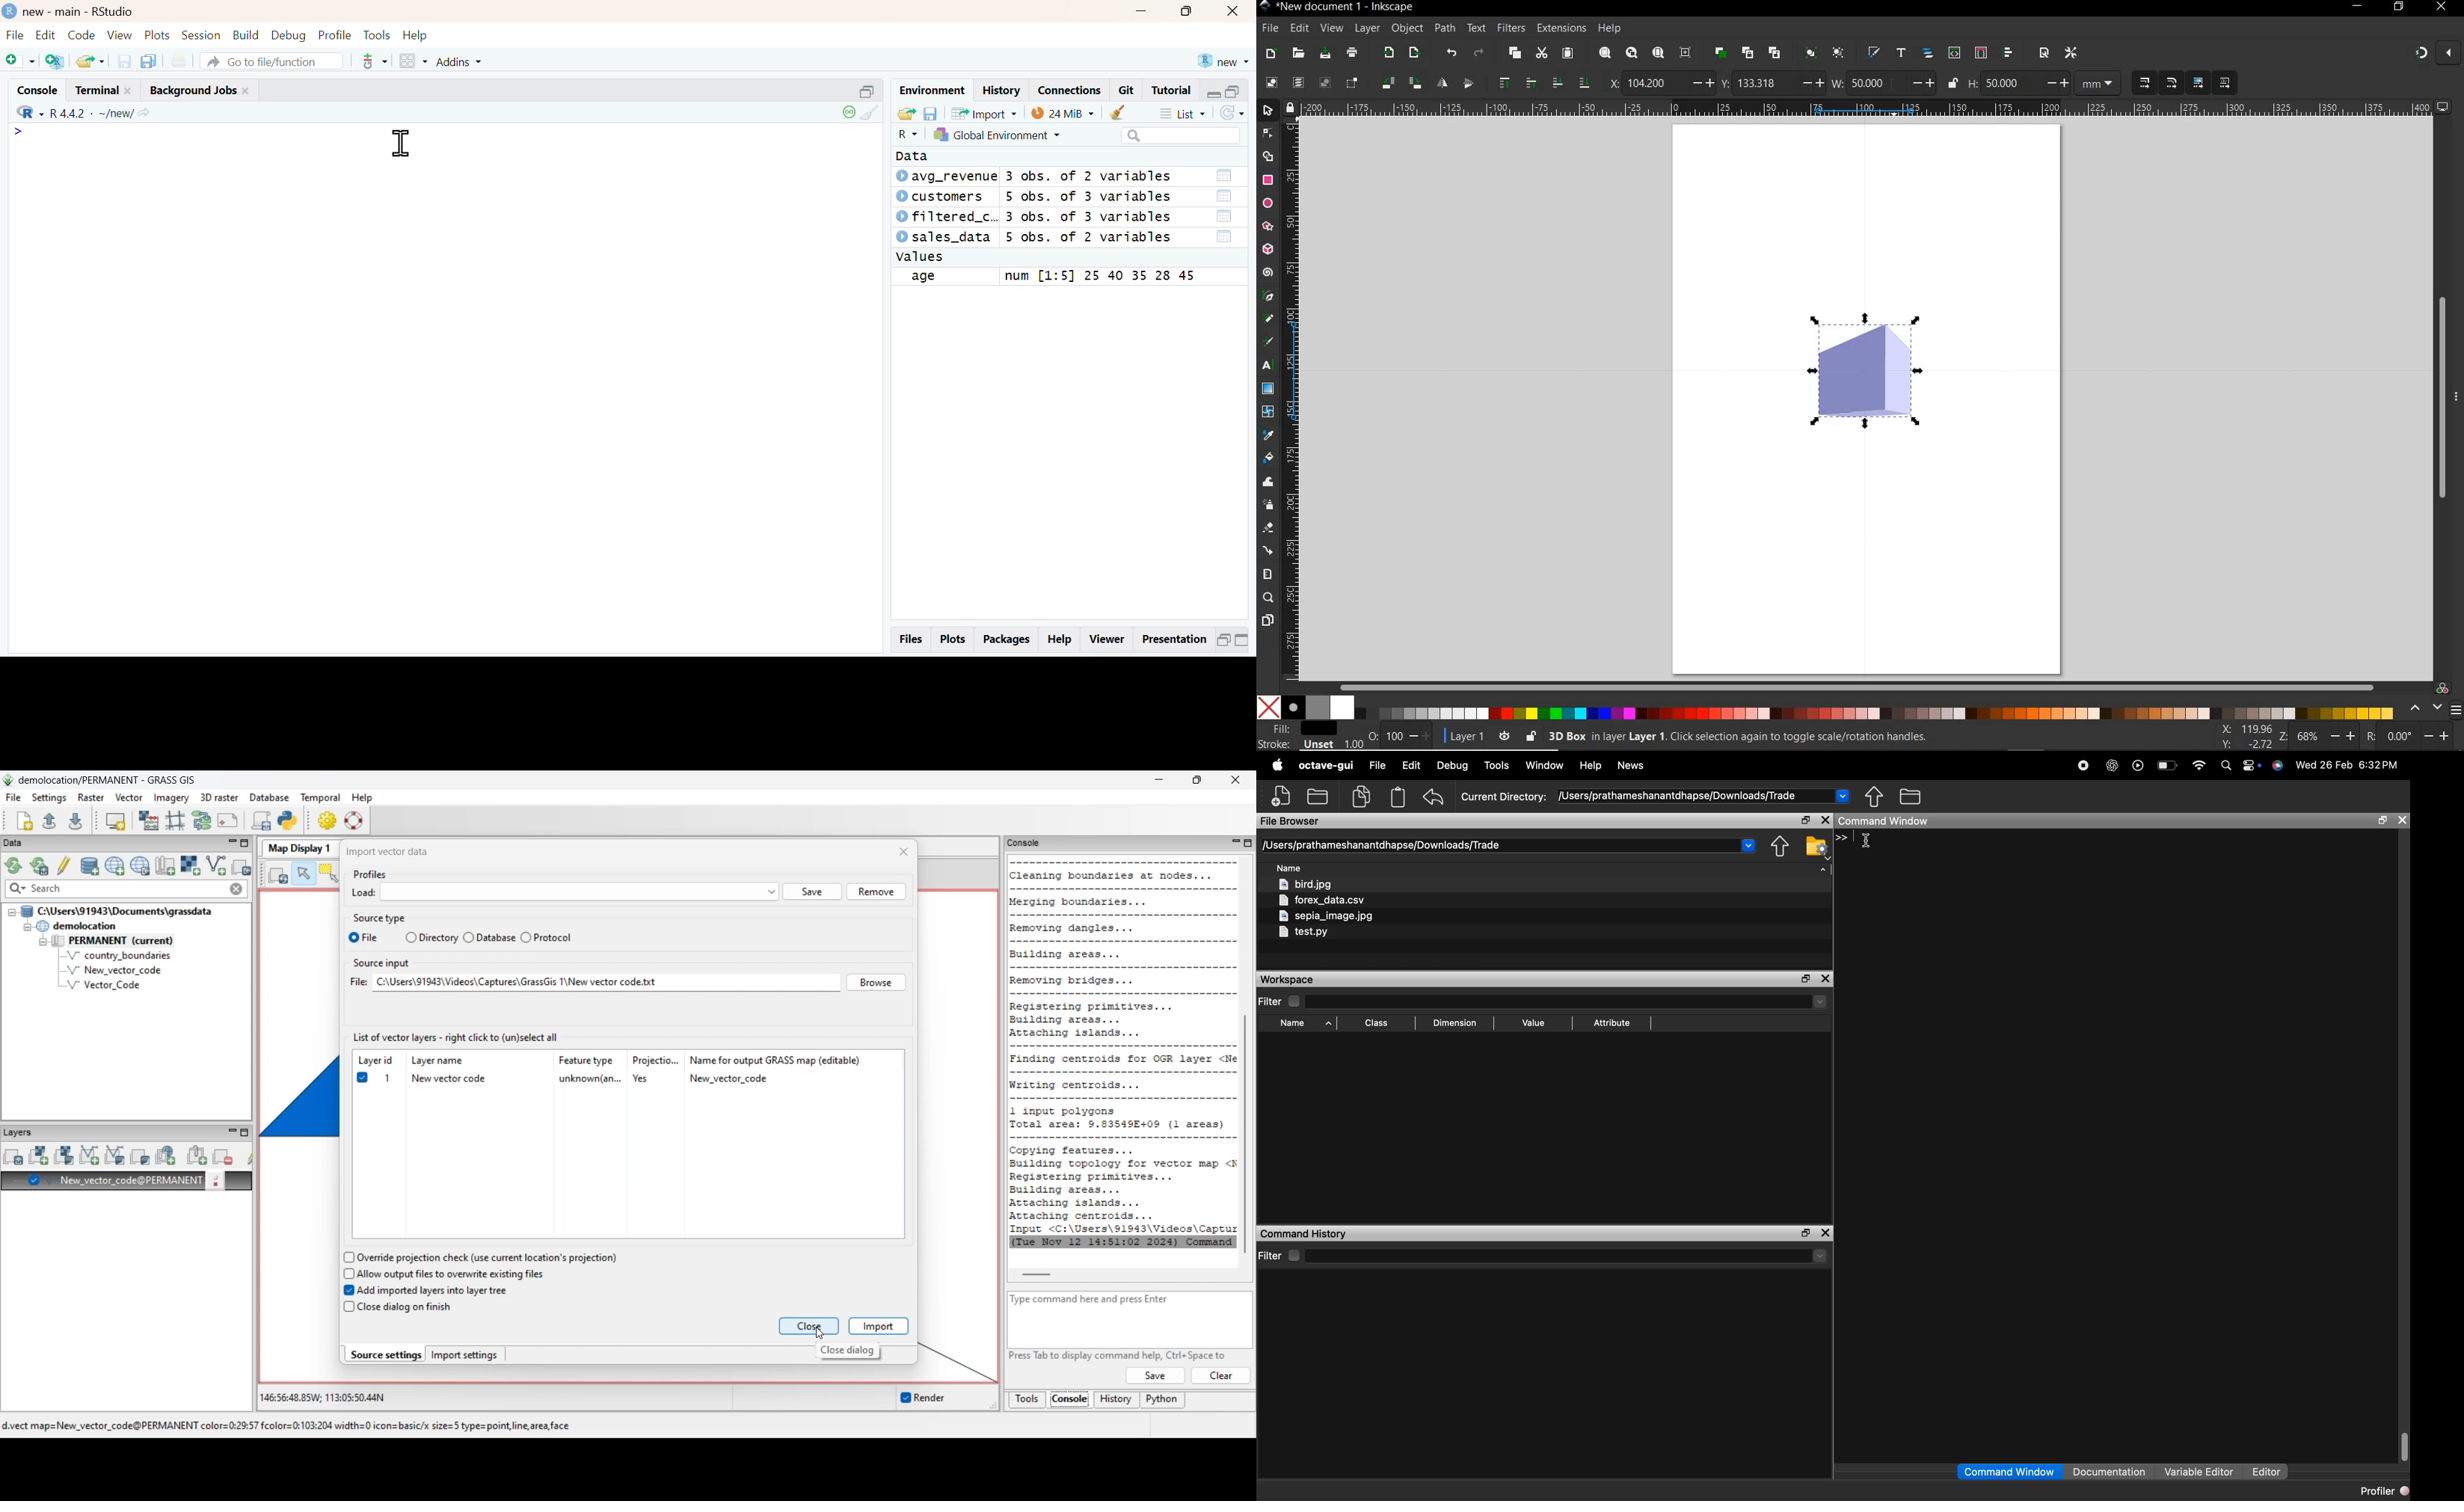  What do you see at coordinates (16, 35) in the screenshot?
I see `File` at bounding box center [16, 35].